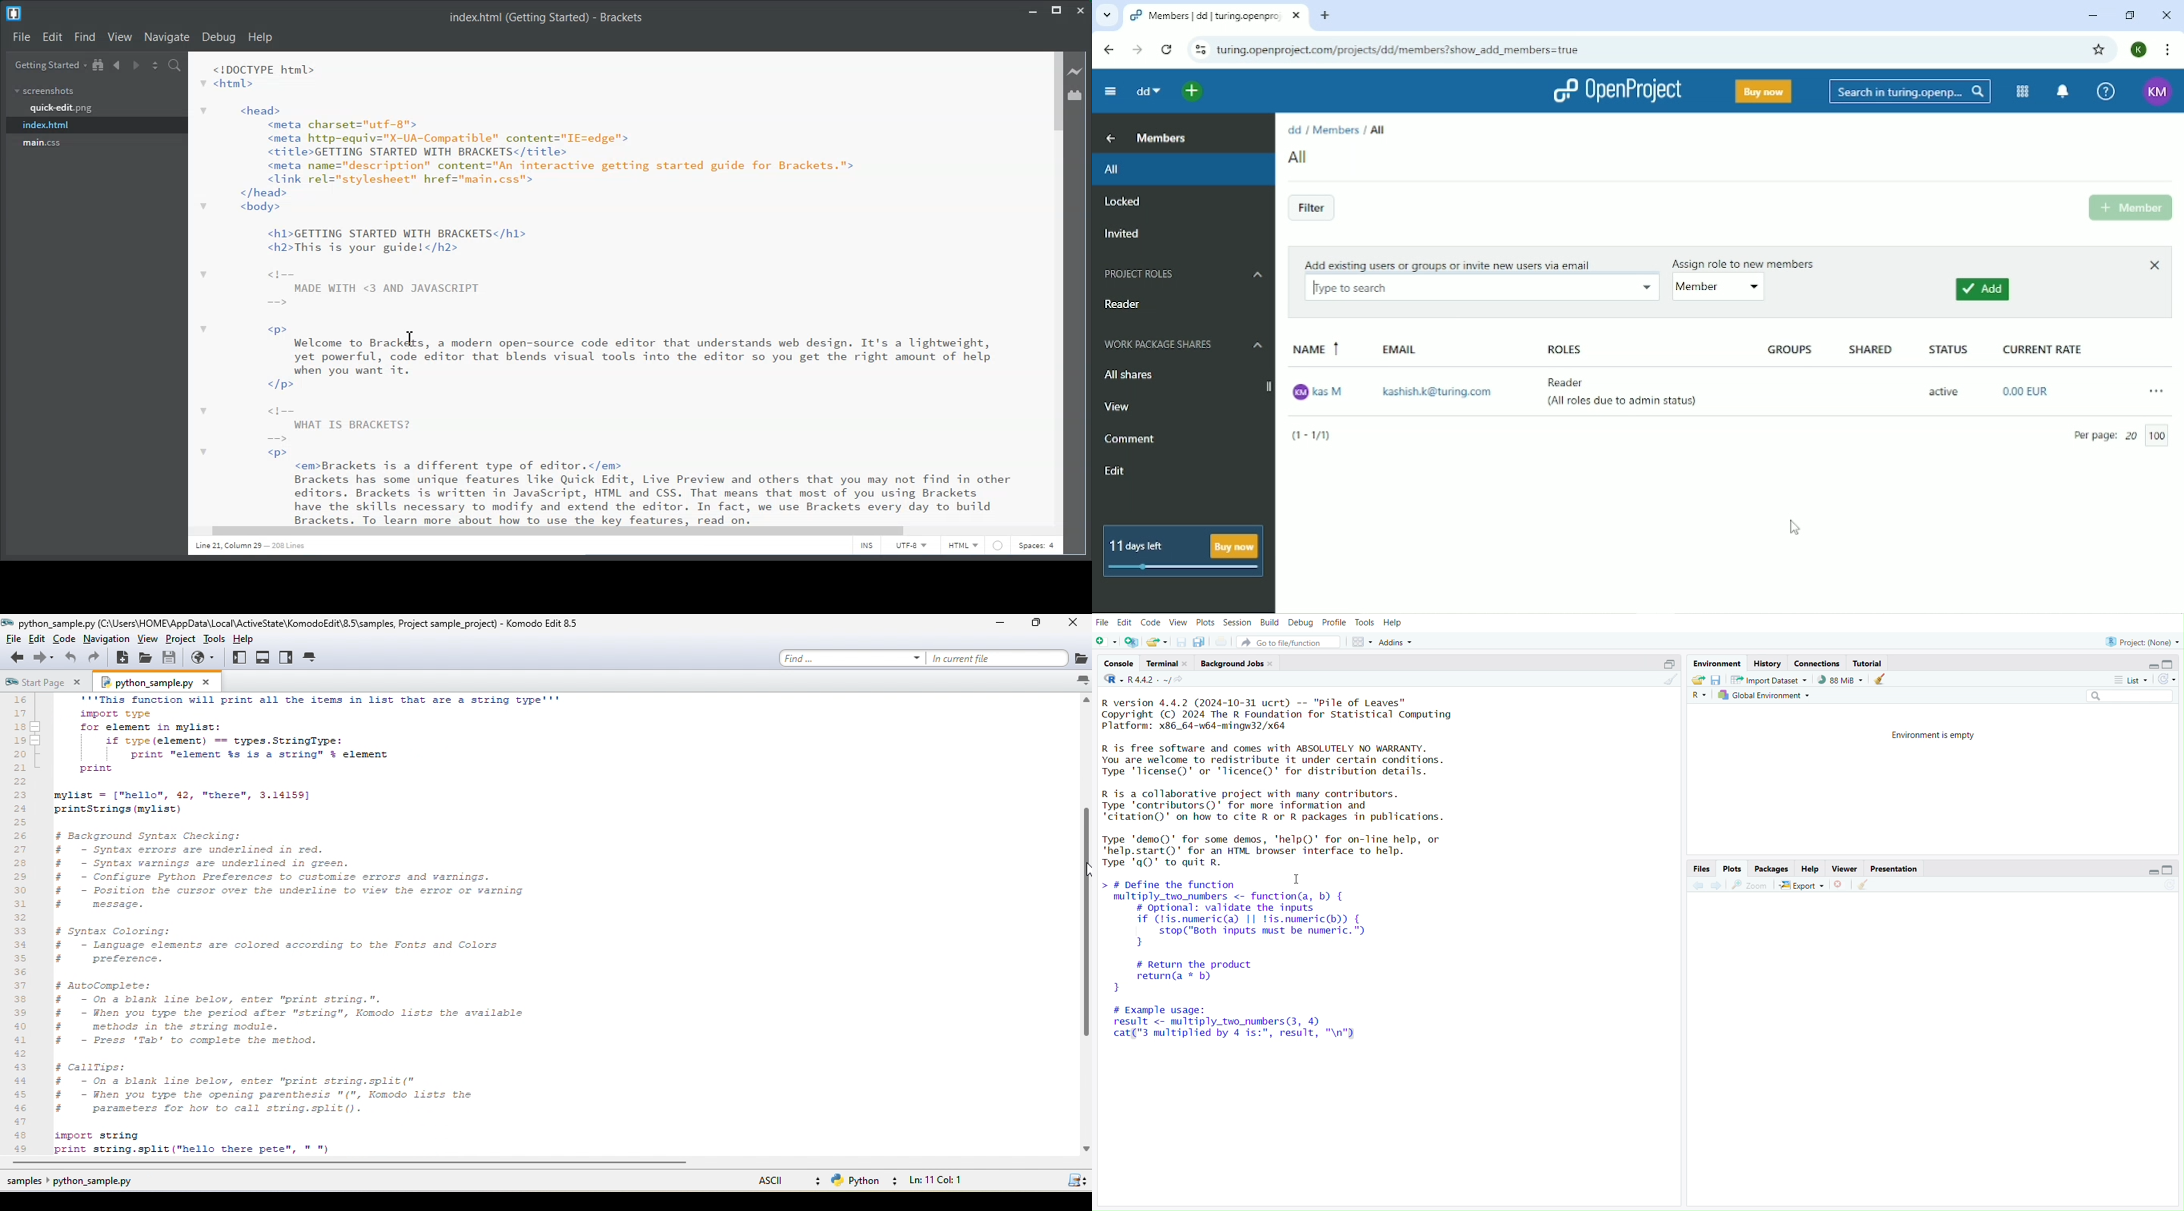  What do you see at coordinates (1698, 885) in the screenshot?
I see `Go back to the previous source location (Ctrl + F9)` at bounding box center [1698, 885].